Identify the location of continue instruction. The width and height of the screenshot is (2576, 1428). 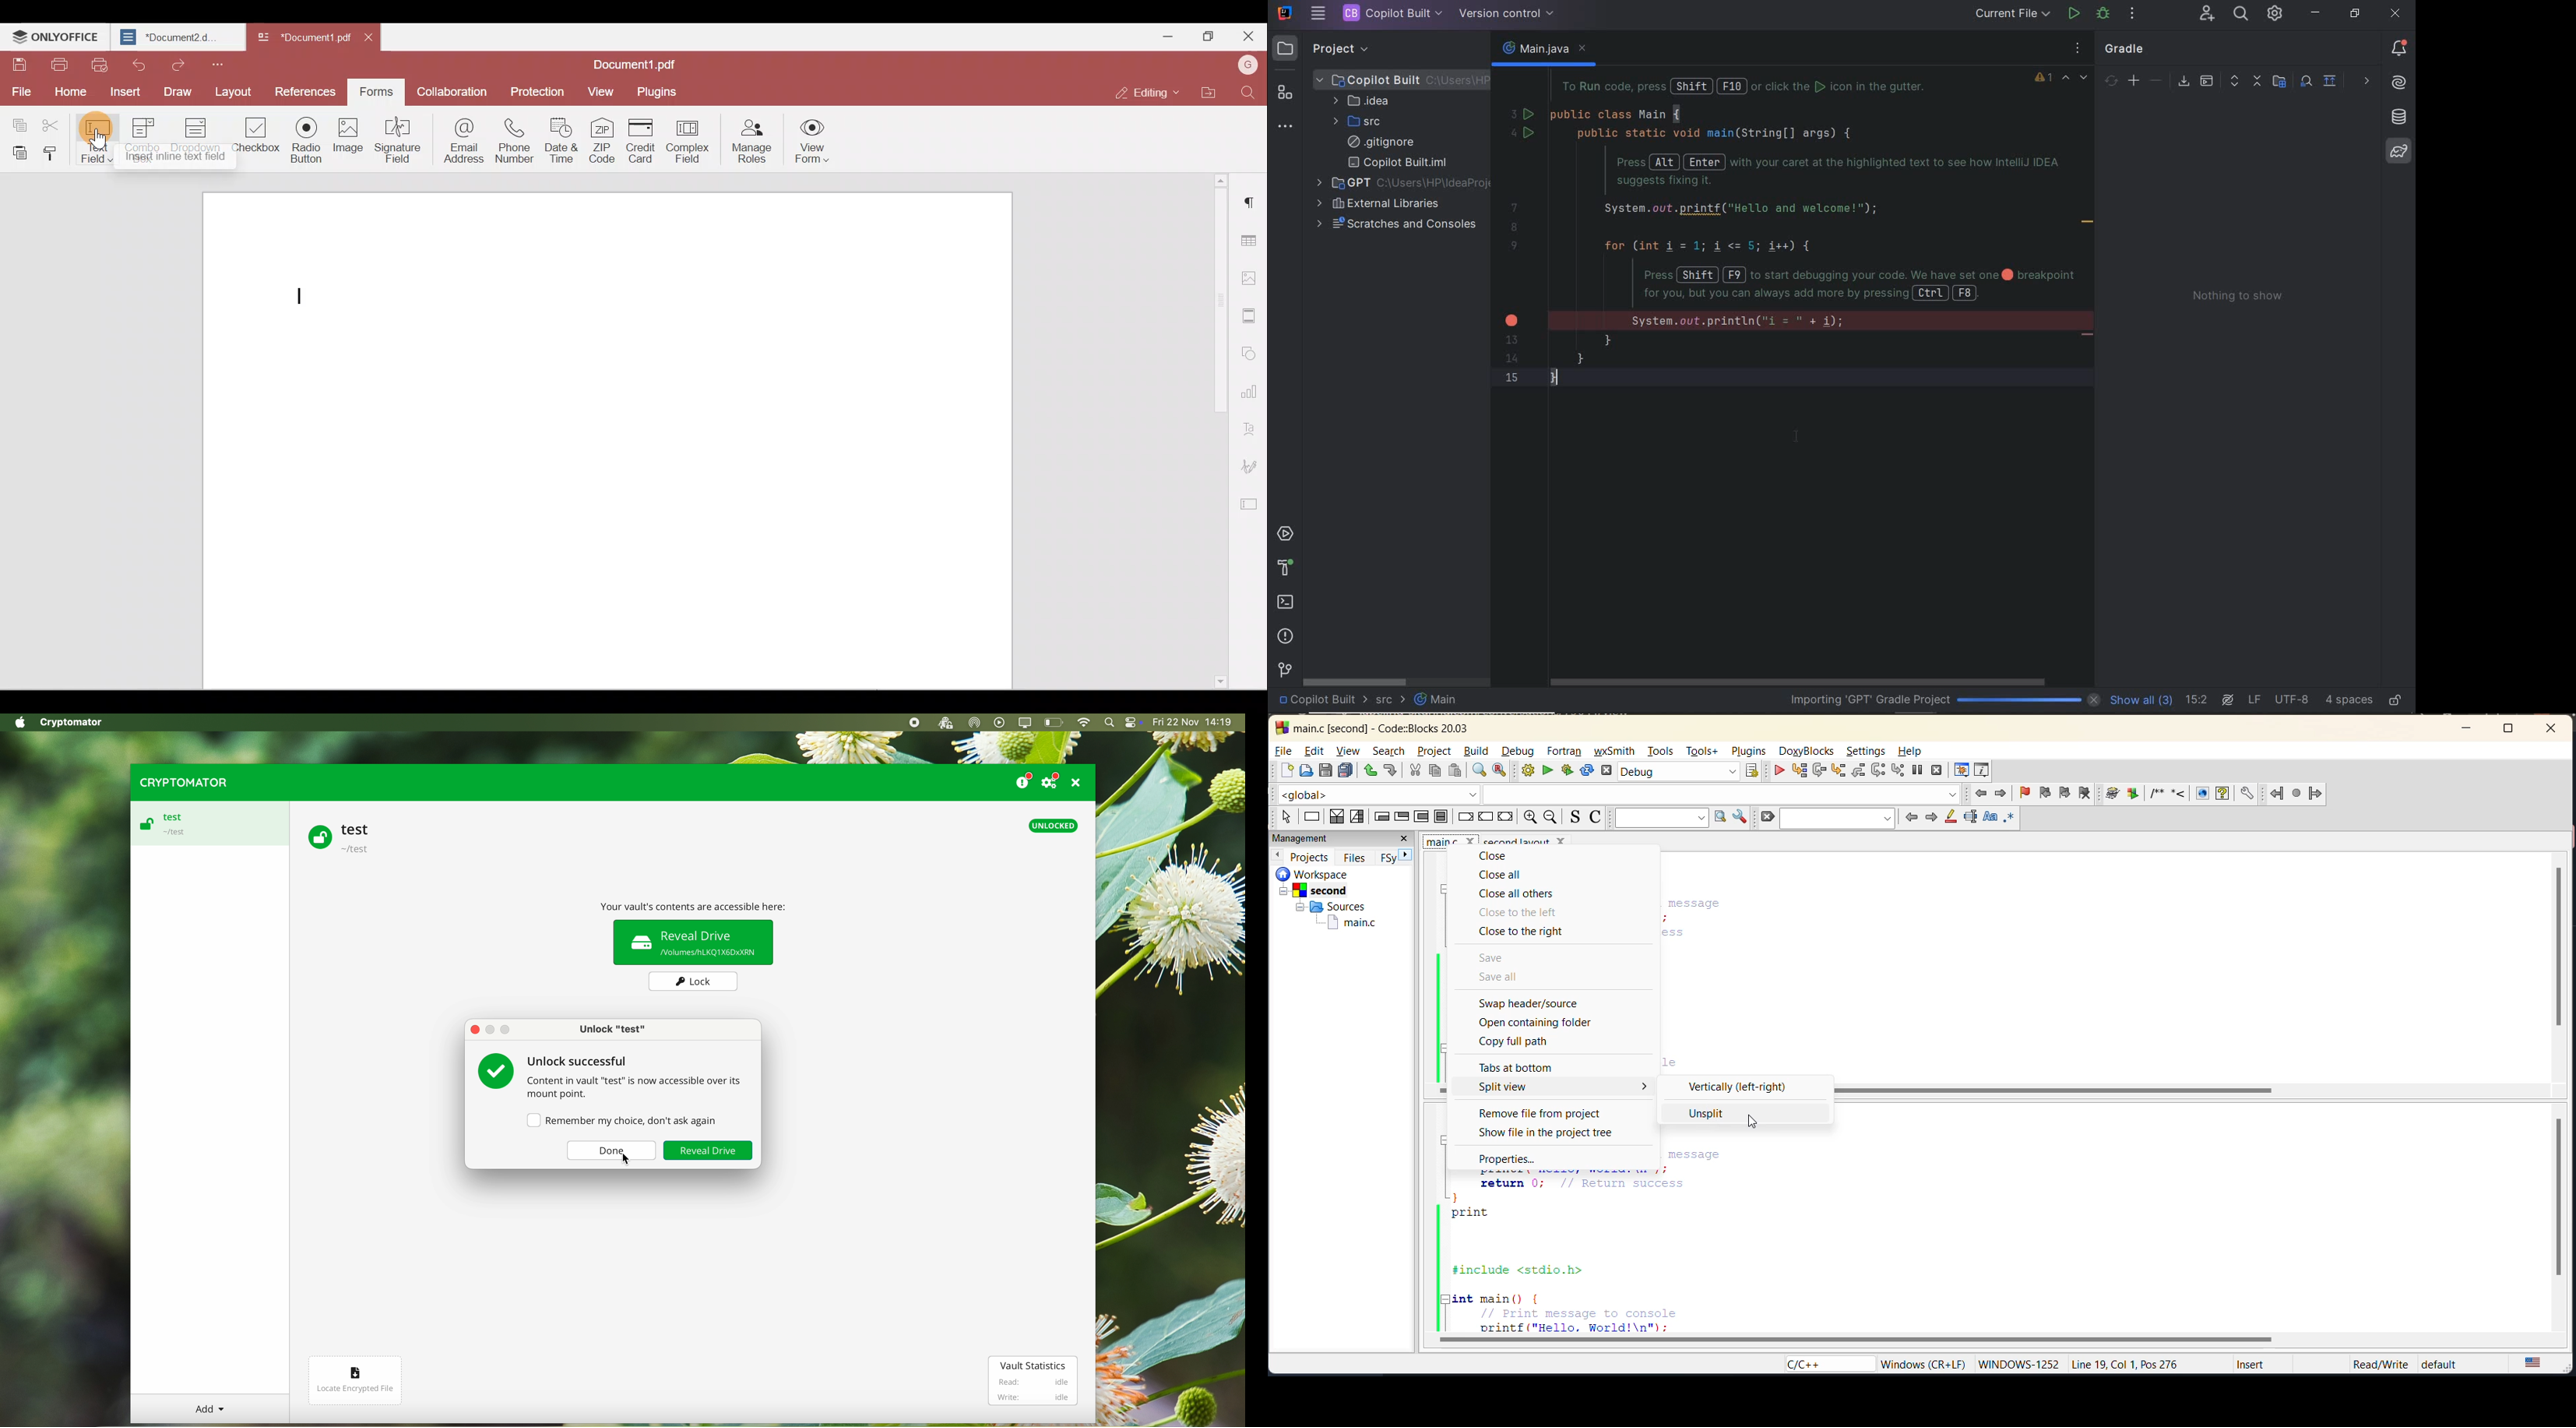
(1483, 817).